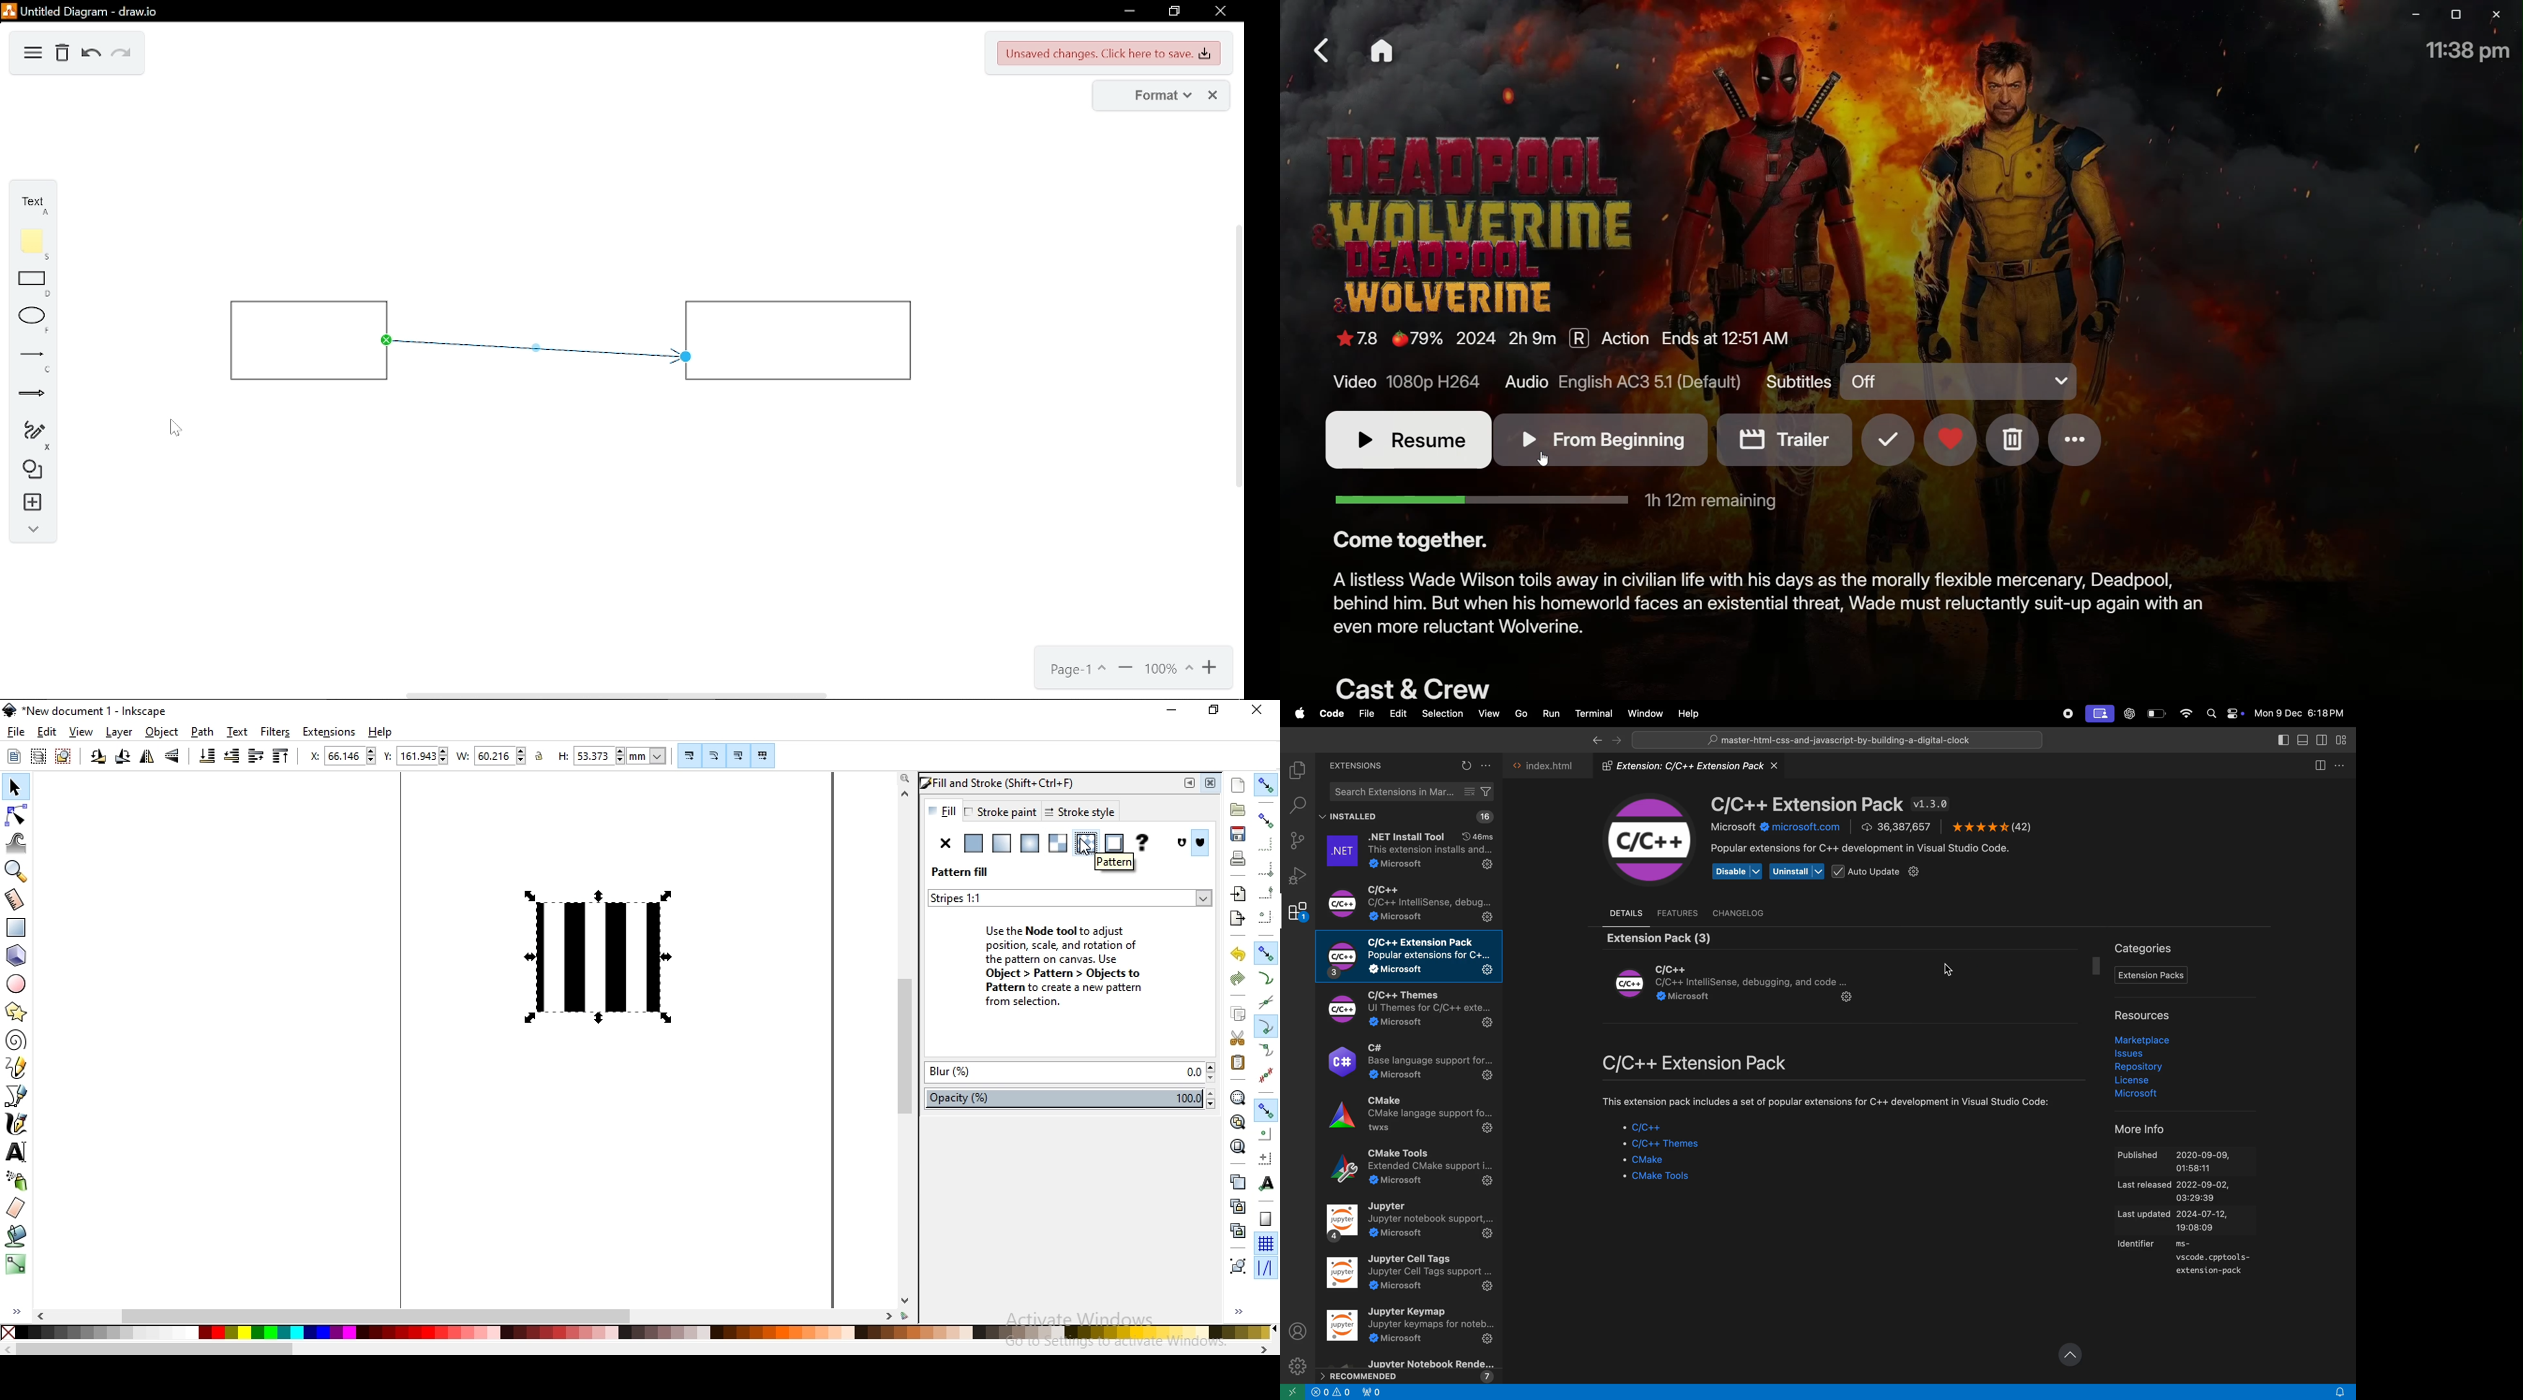 The width and height of the screenshot is (2548, 1400). Describe the element at coordinates (1265, 1111) in the screenshot. I see `snap nodes, paths and handles` at that location.